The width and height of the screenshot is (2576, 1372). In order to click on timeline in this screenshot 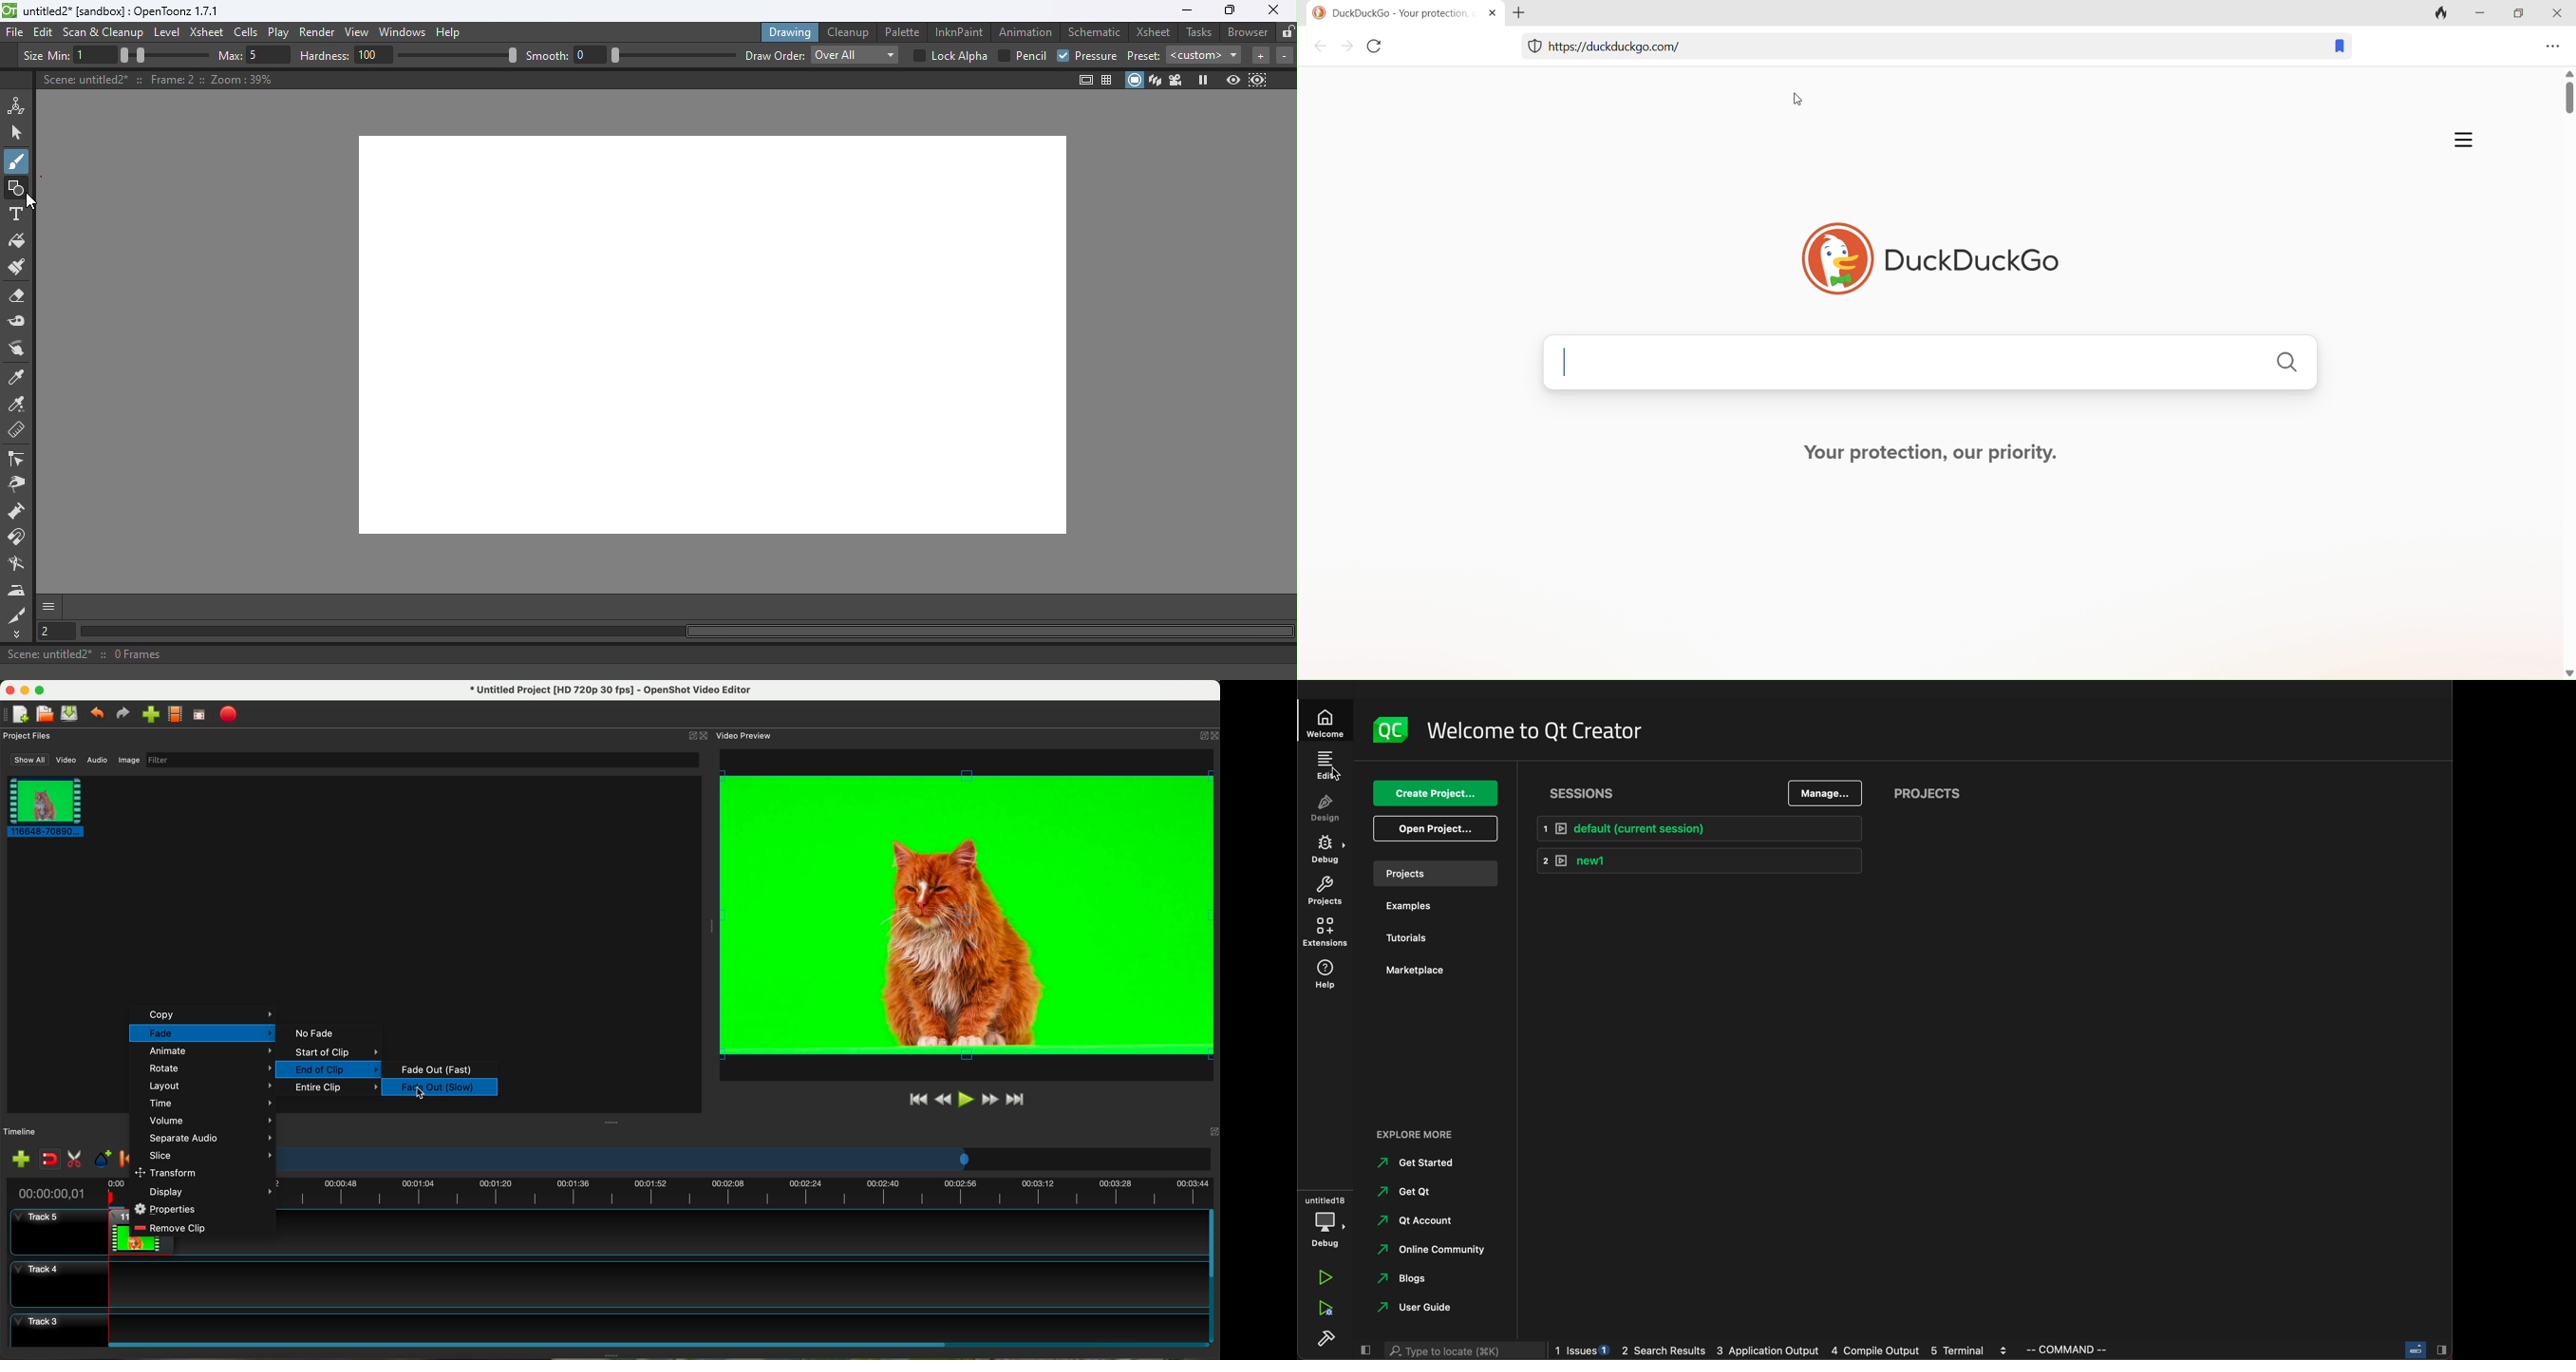, I will do `click(747, 1194)`.